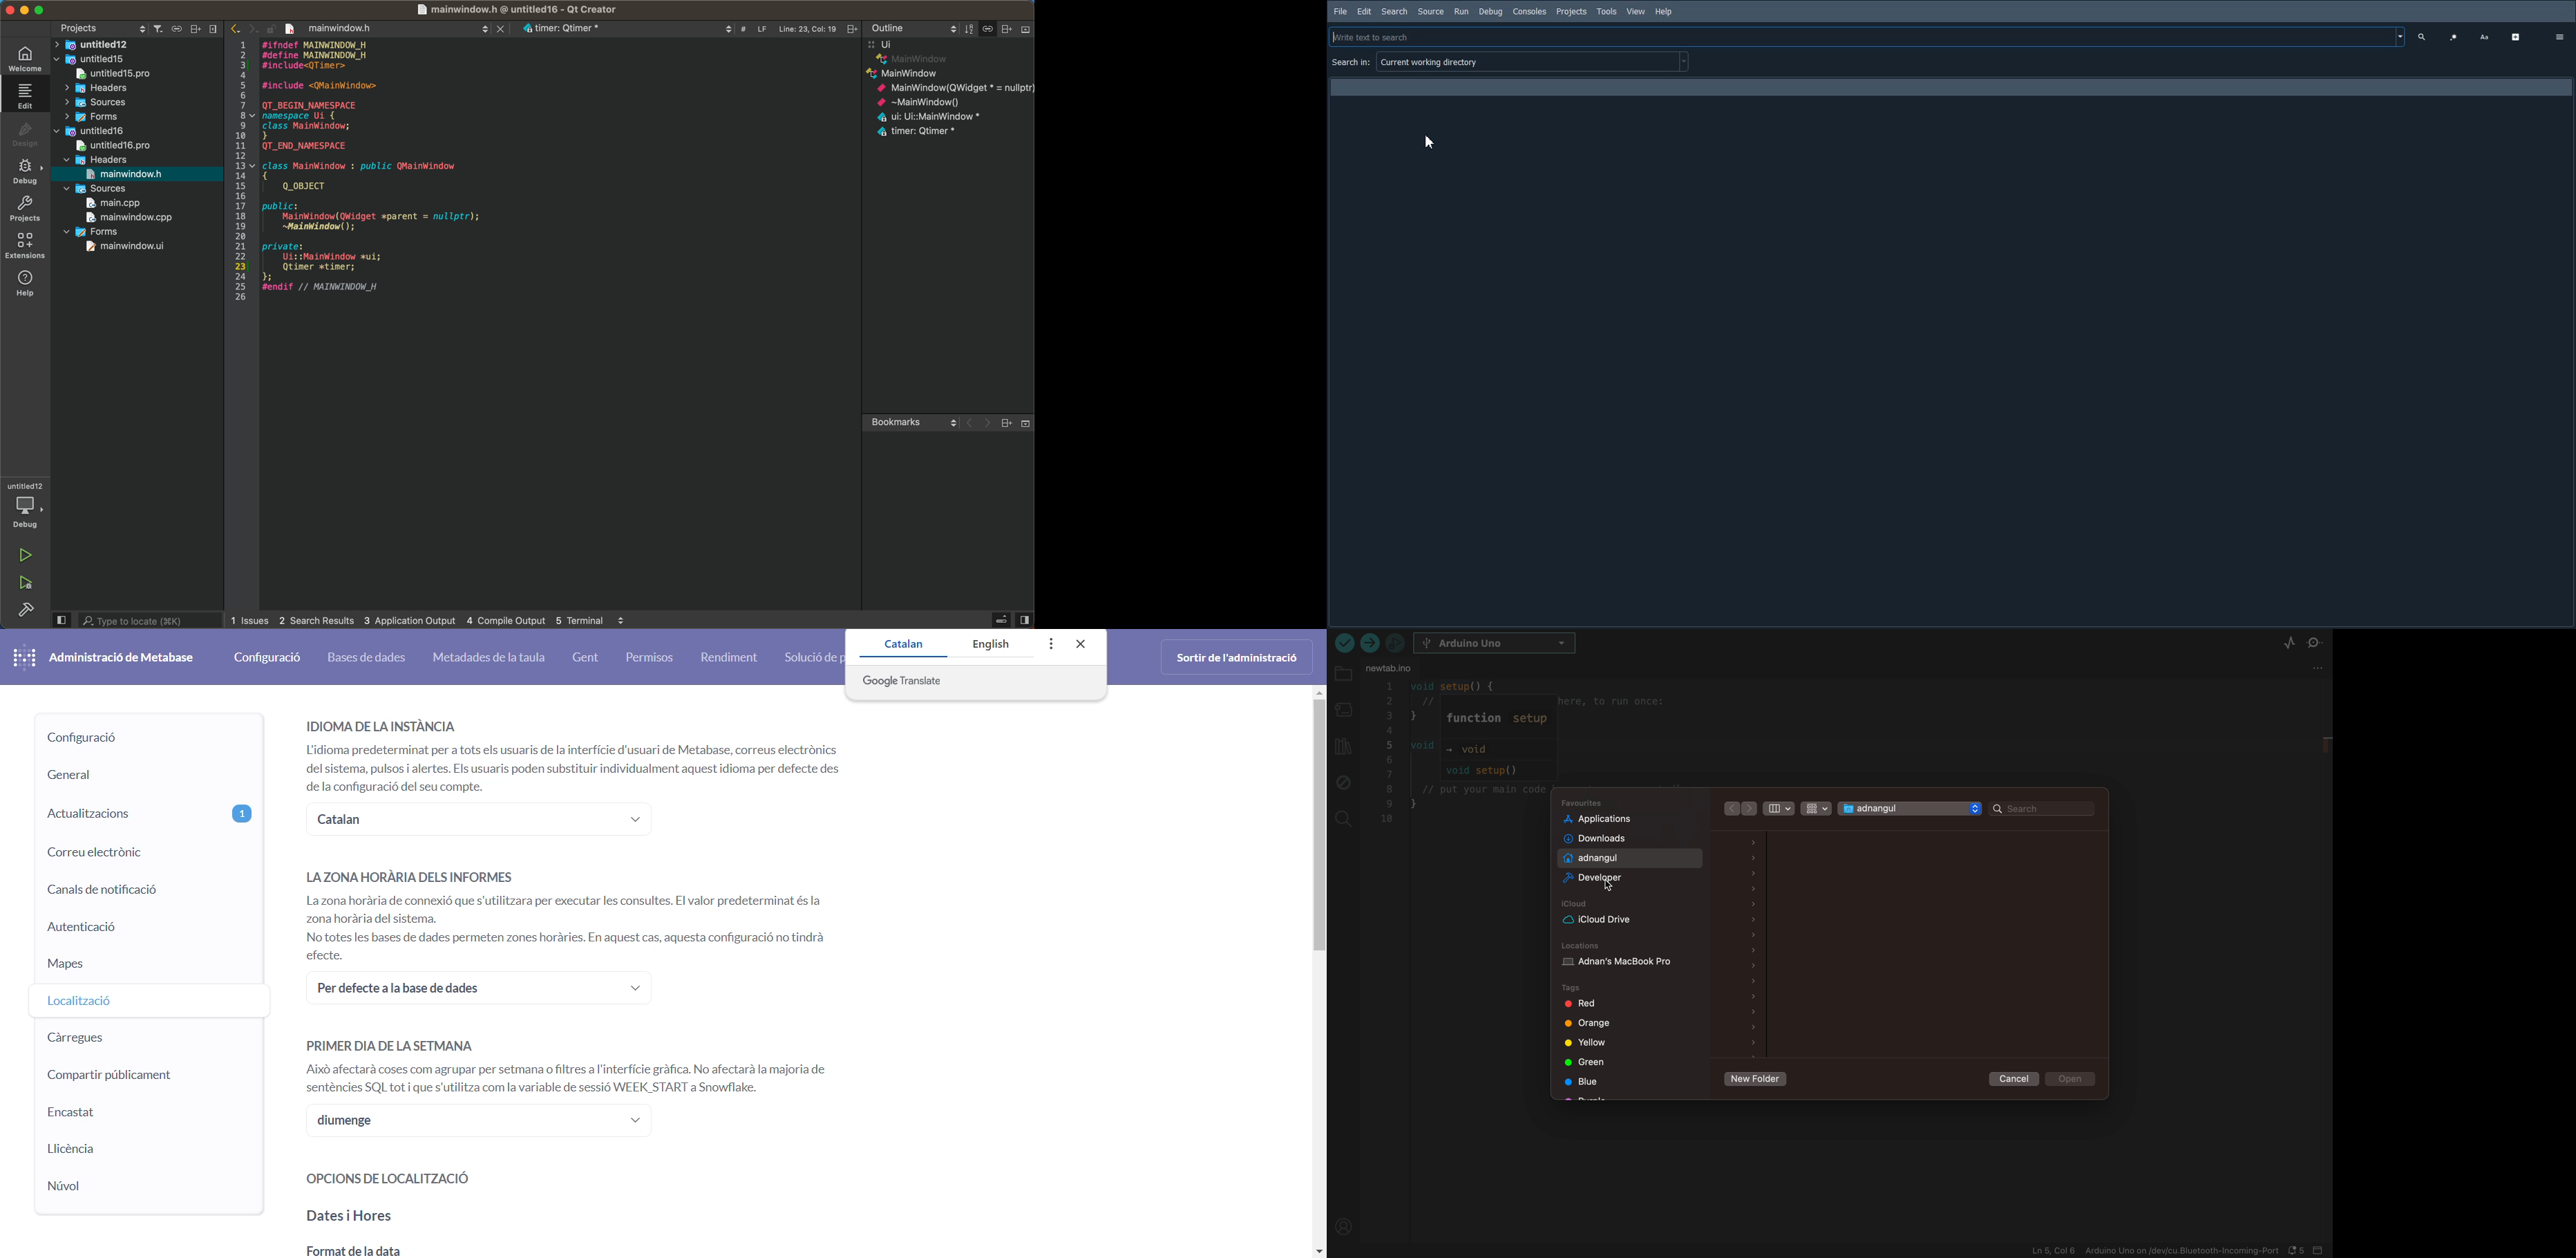 The image size is (2576, 1260). What do you see at coordinates (1394, 12) in the screenshot?
I see `Search` at bounding box center [1394, 12].